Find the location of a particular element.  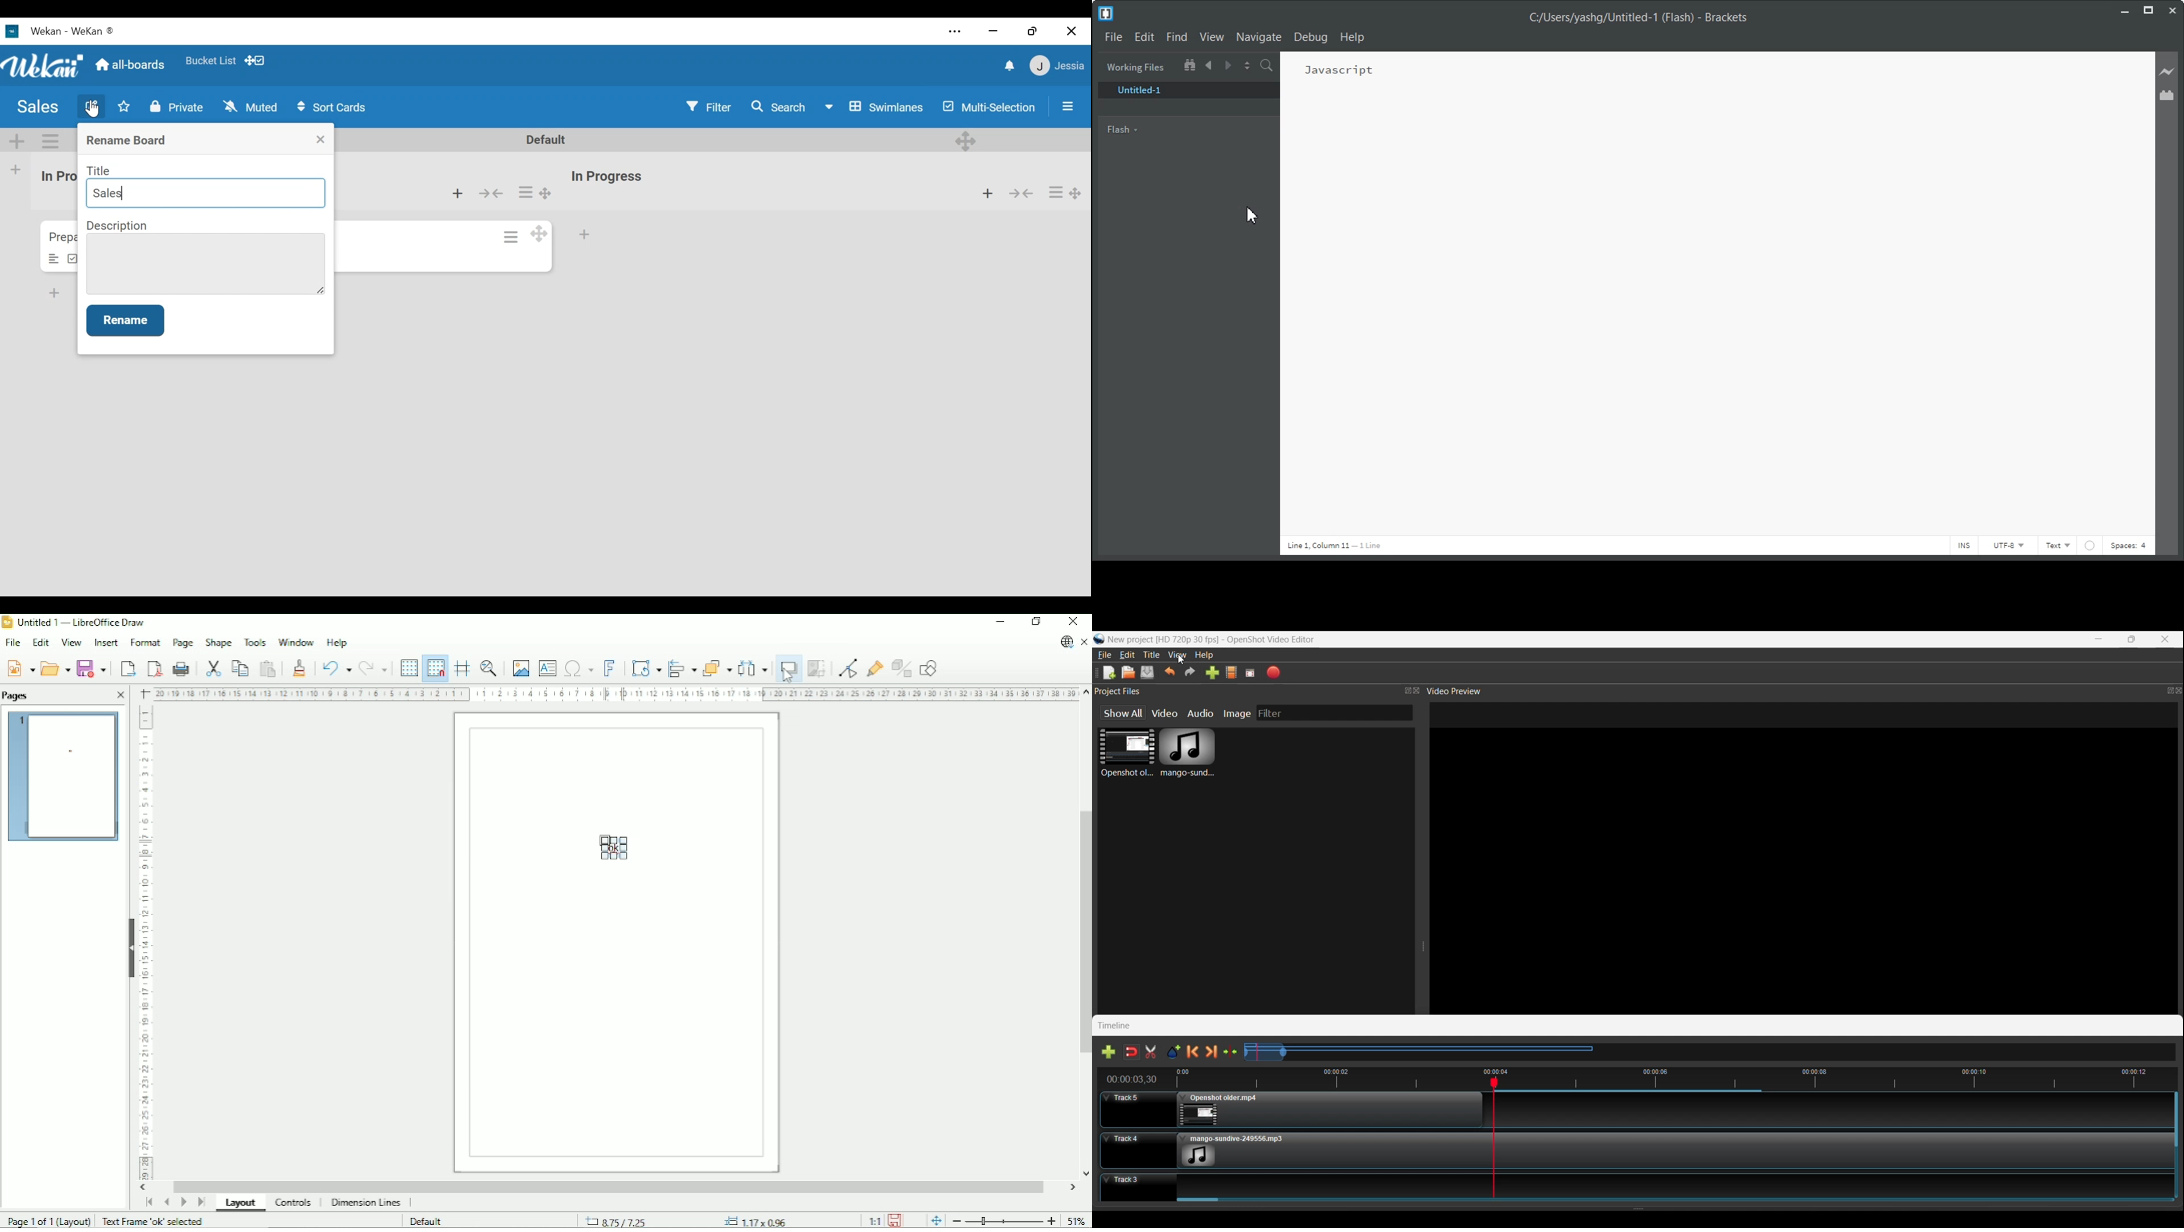

Vertical scroll button is located at coordinates (1084, 1174).